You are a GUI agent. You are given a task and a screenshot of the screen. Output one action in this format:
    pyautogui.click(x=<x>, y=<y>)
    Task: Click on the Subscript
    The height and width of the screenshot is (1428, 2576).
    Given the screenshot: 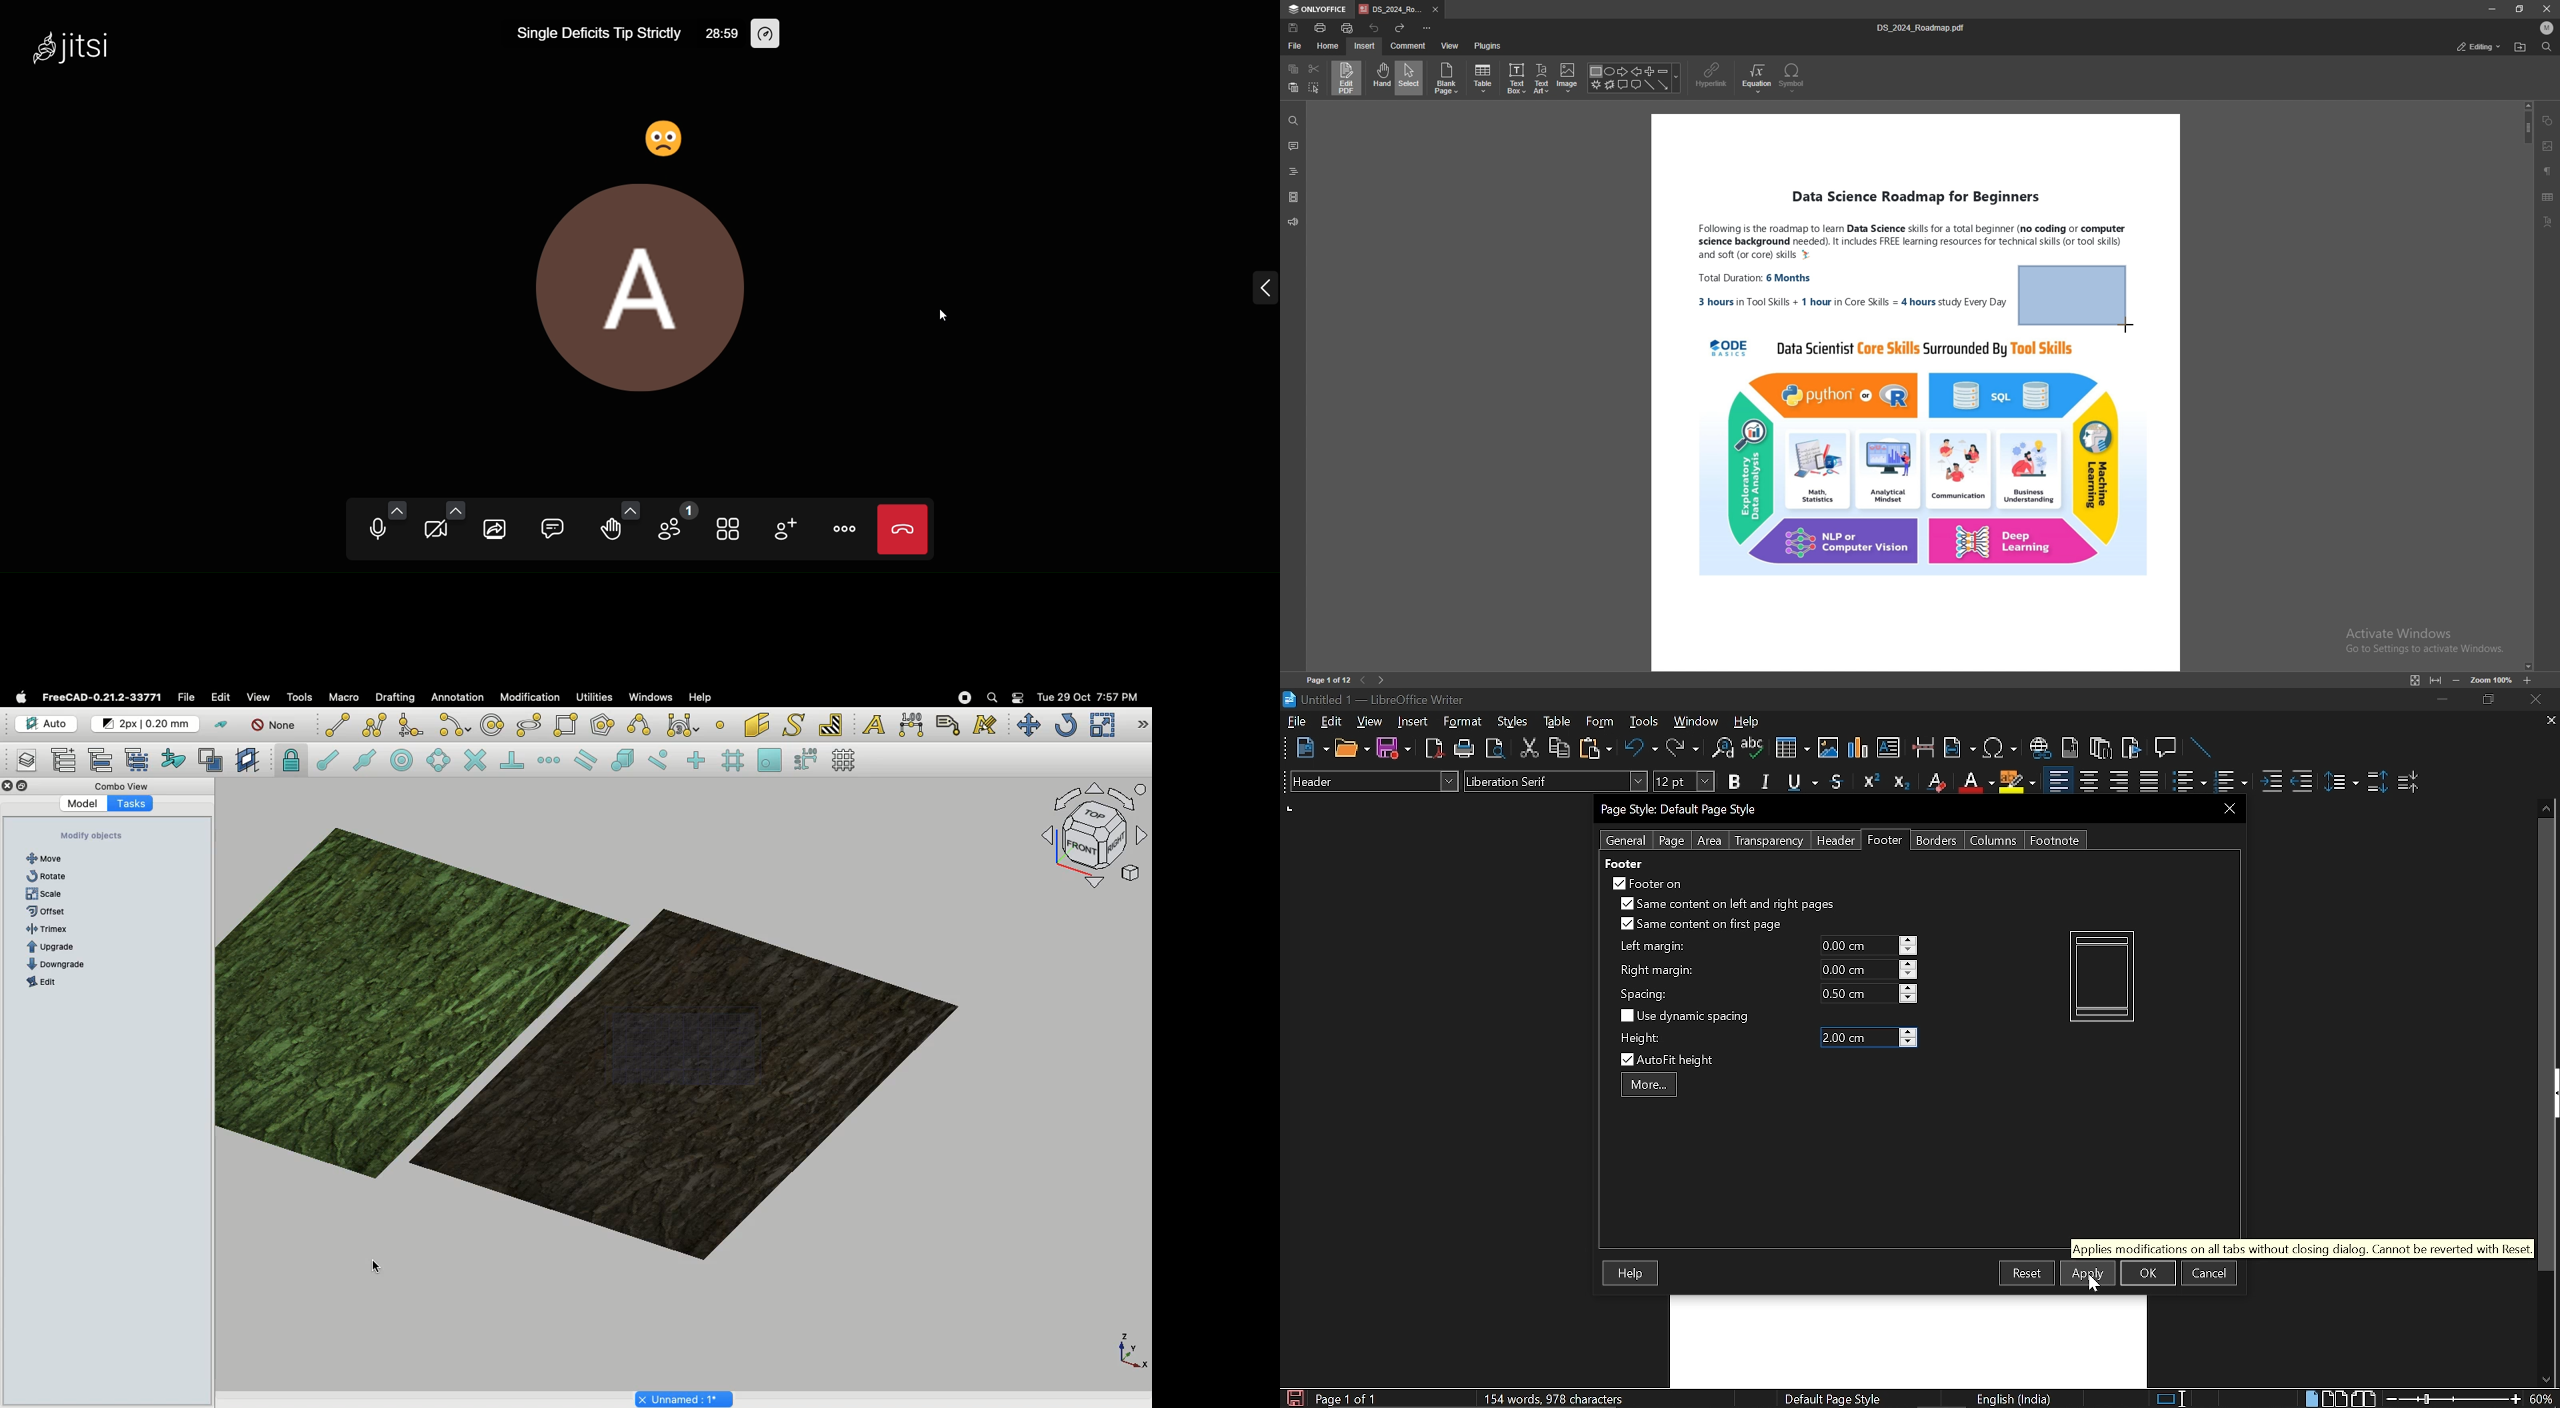 What is the action you would take?
    pyautogui.click(x=1900, y=782)
    